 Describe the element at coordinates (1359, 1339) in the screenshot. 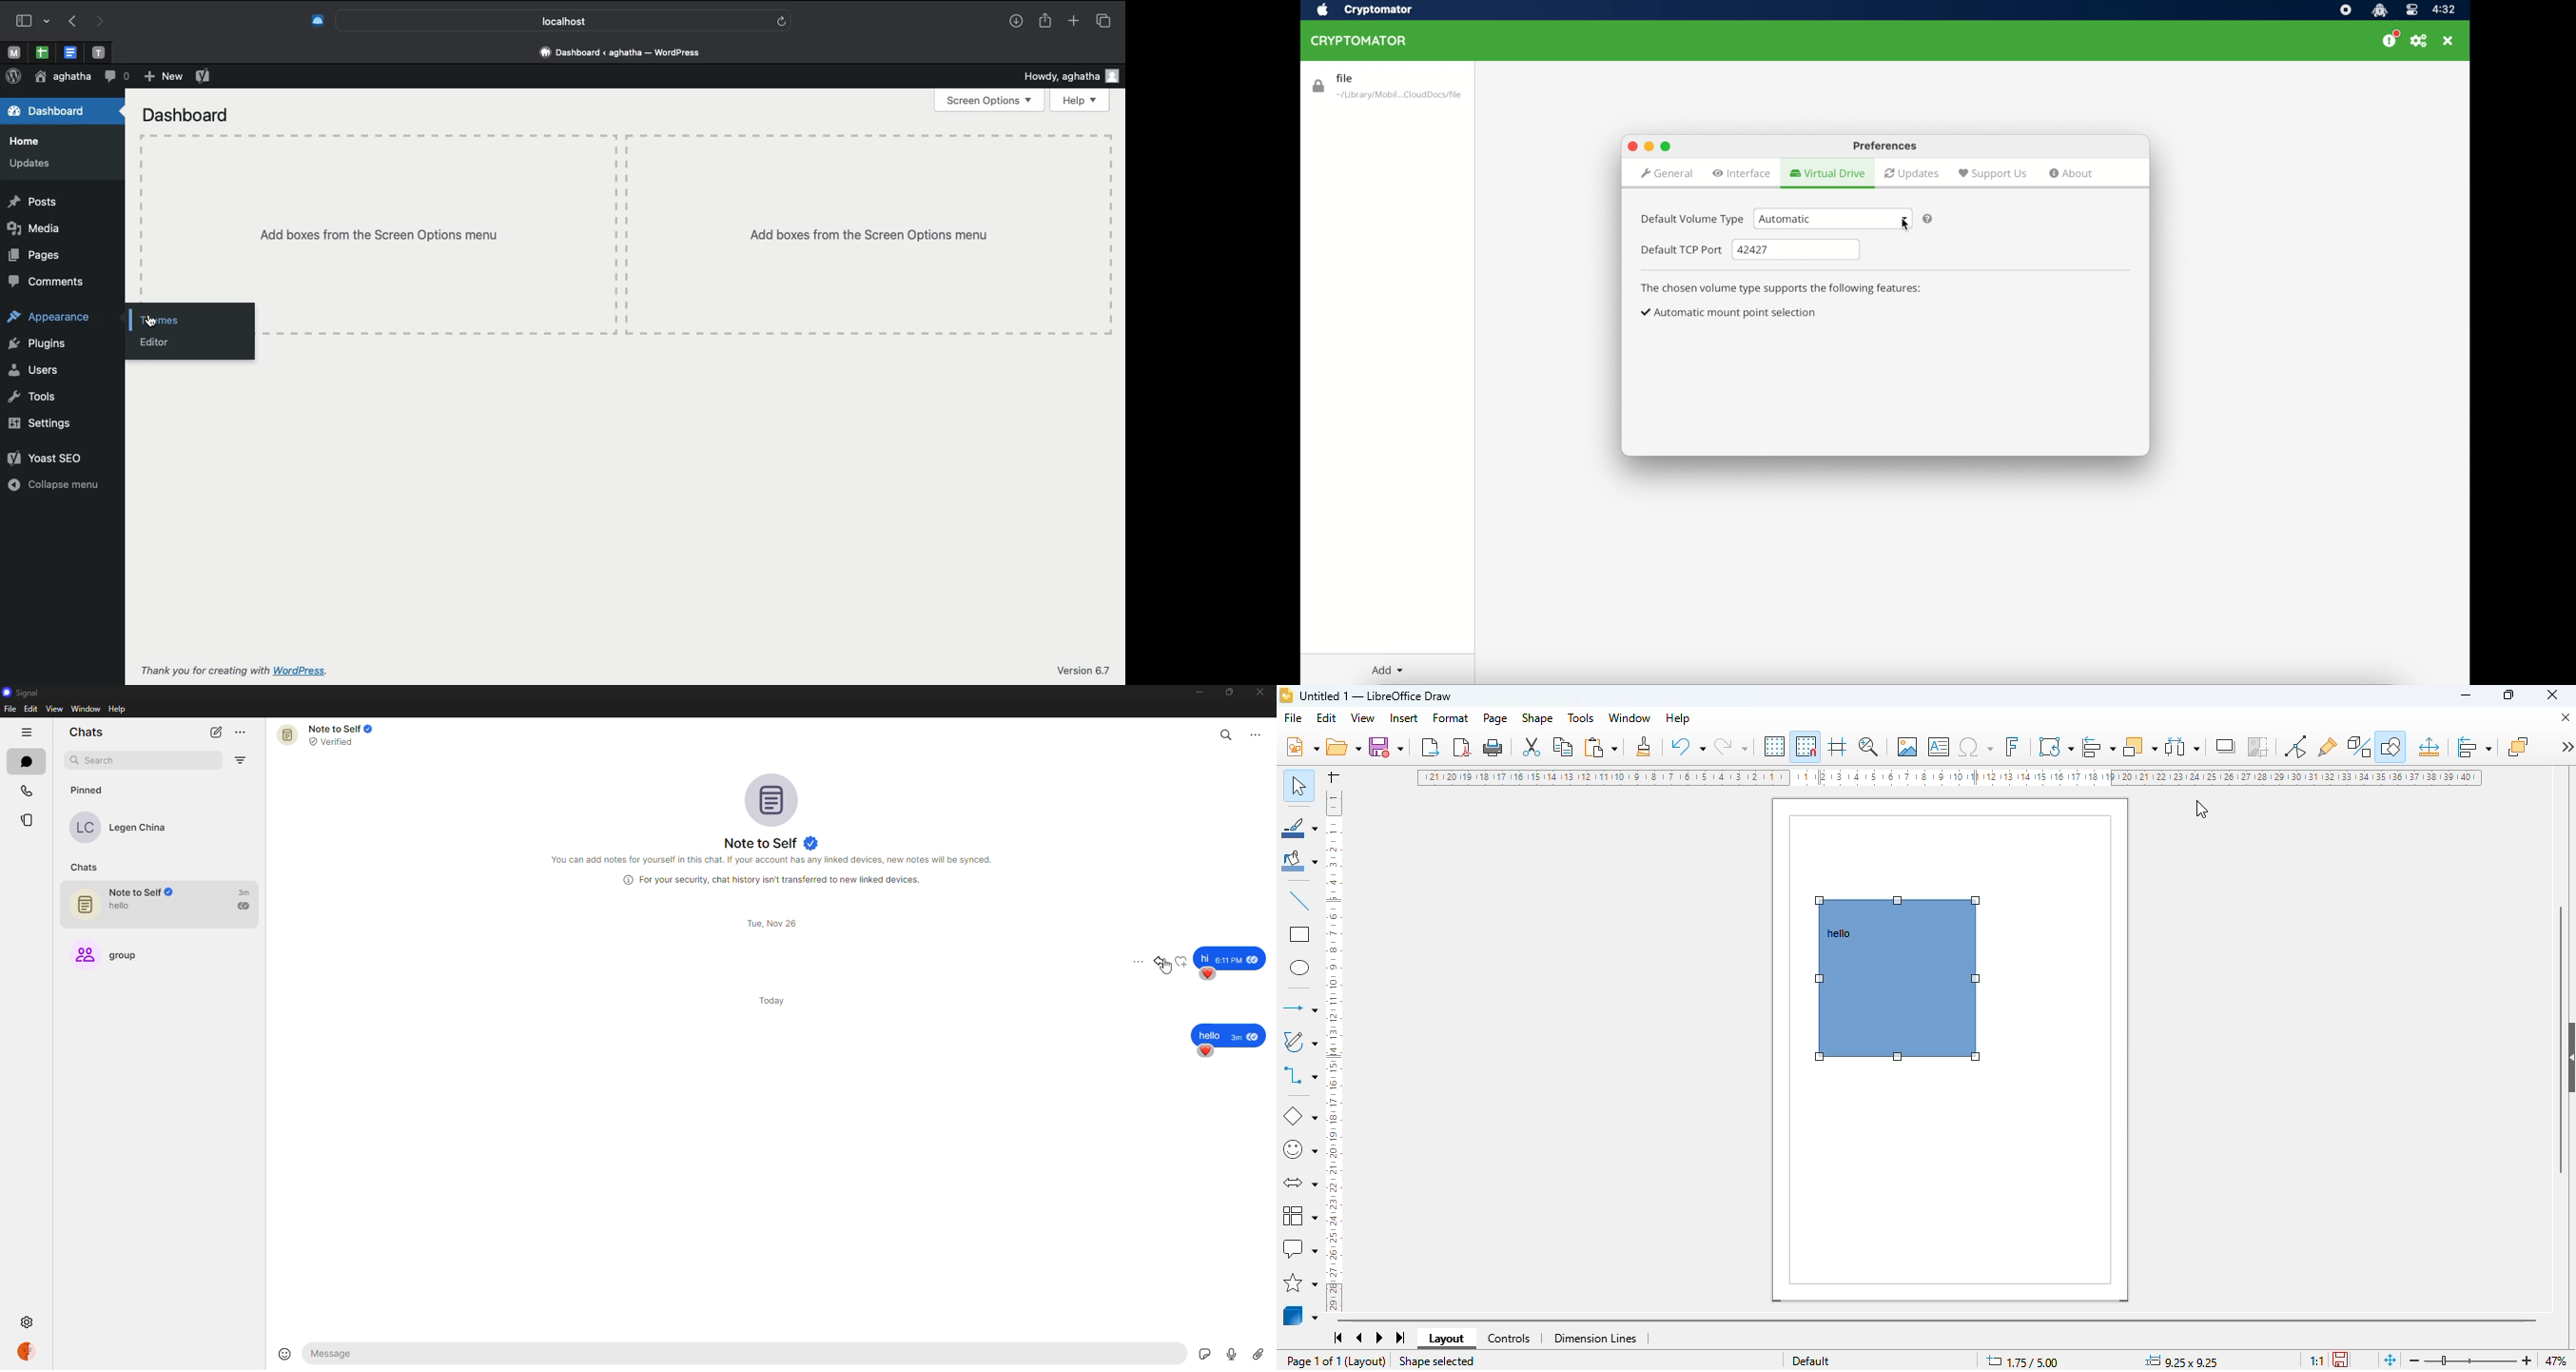

I see `scroll to previous sheet` at that location.